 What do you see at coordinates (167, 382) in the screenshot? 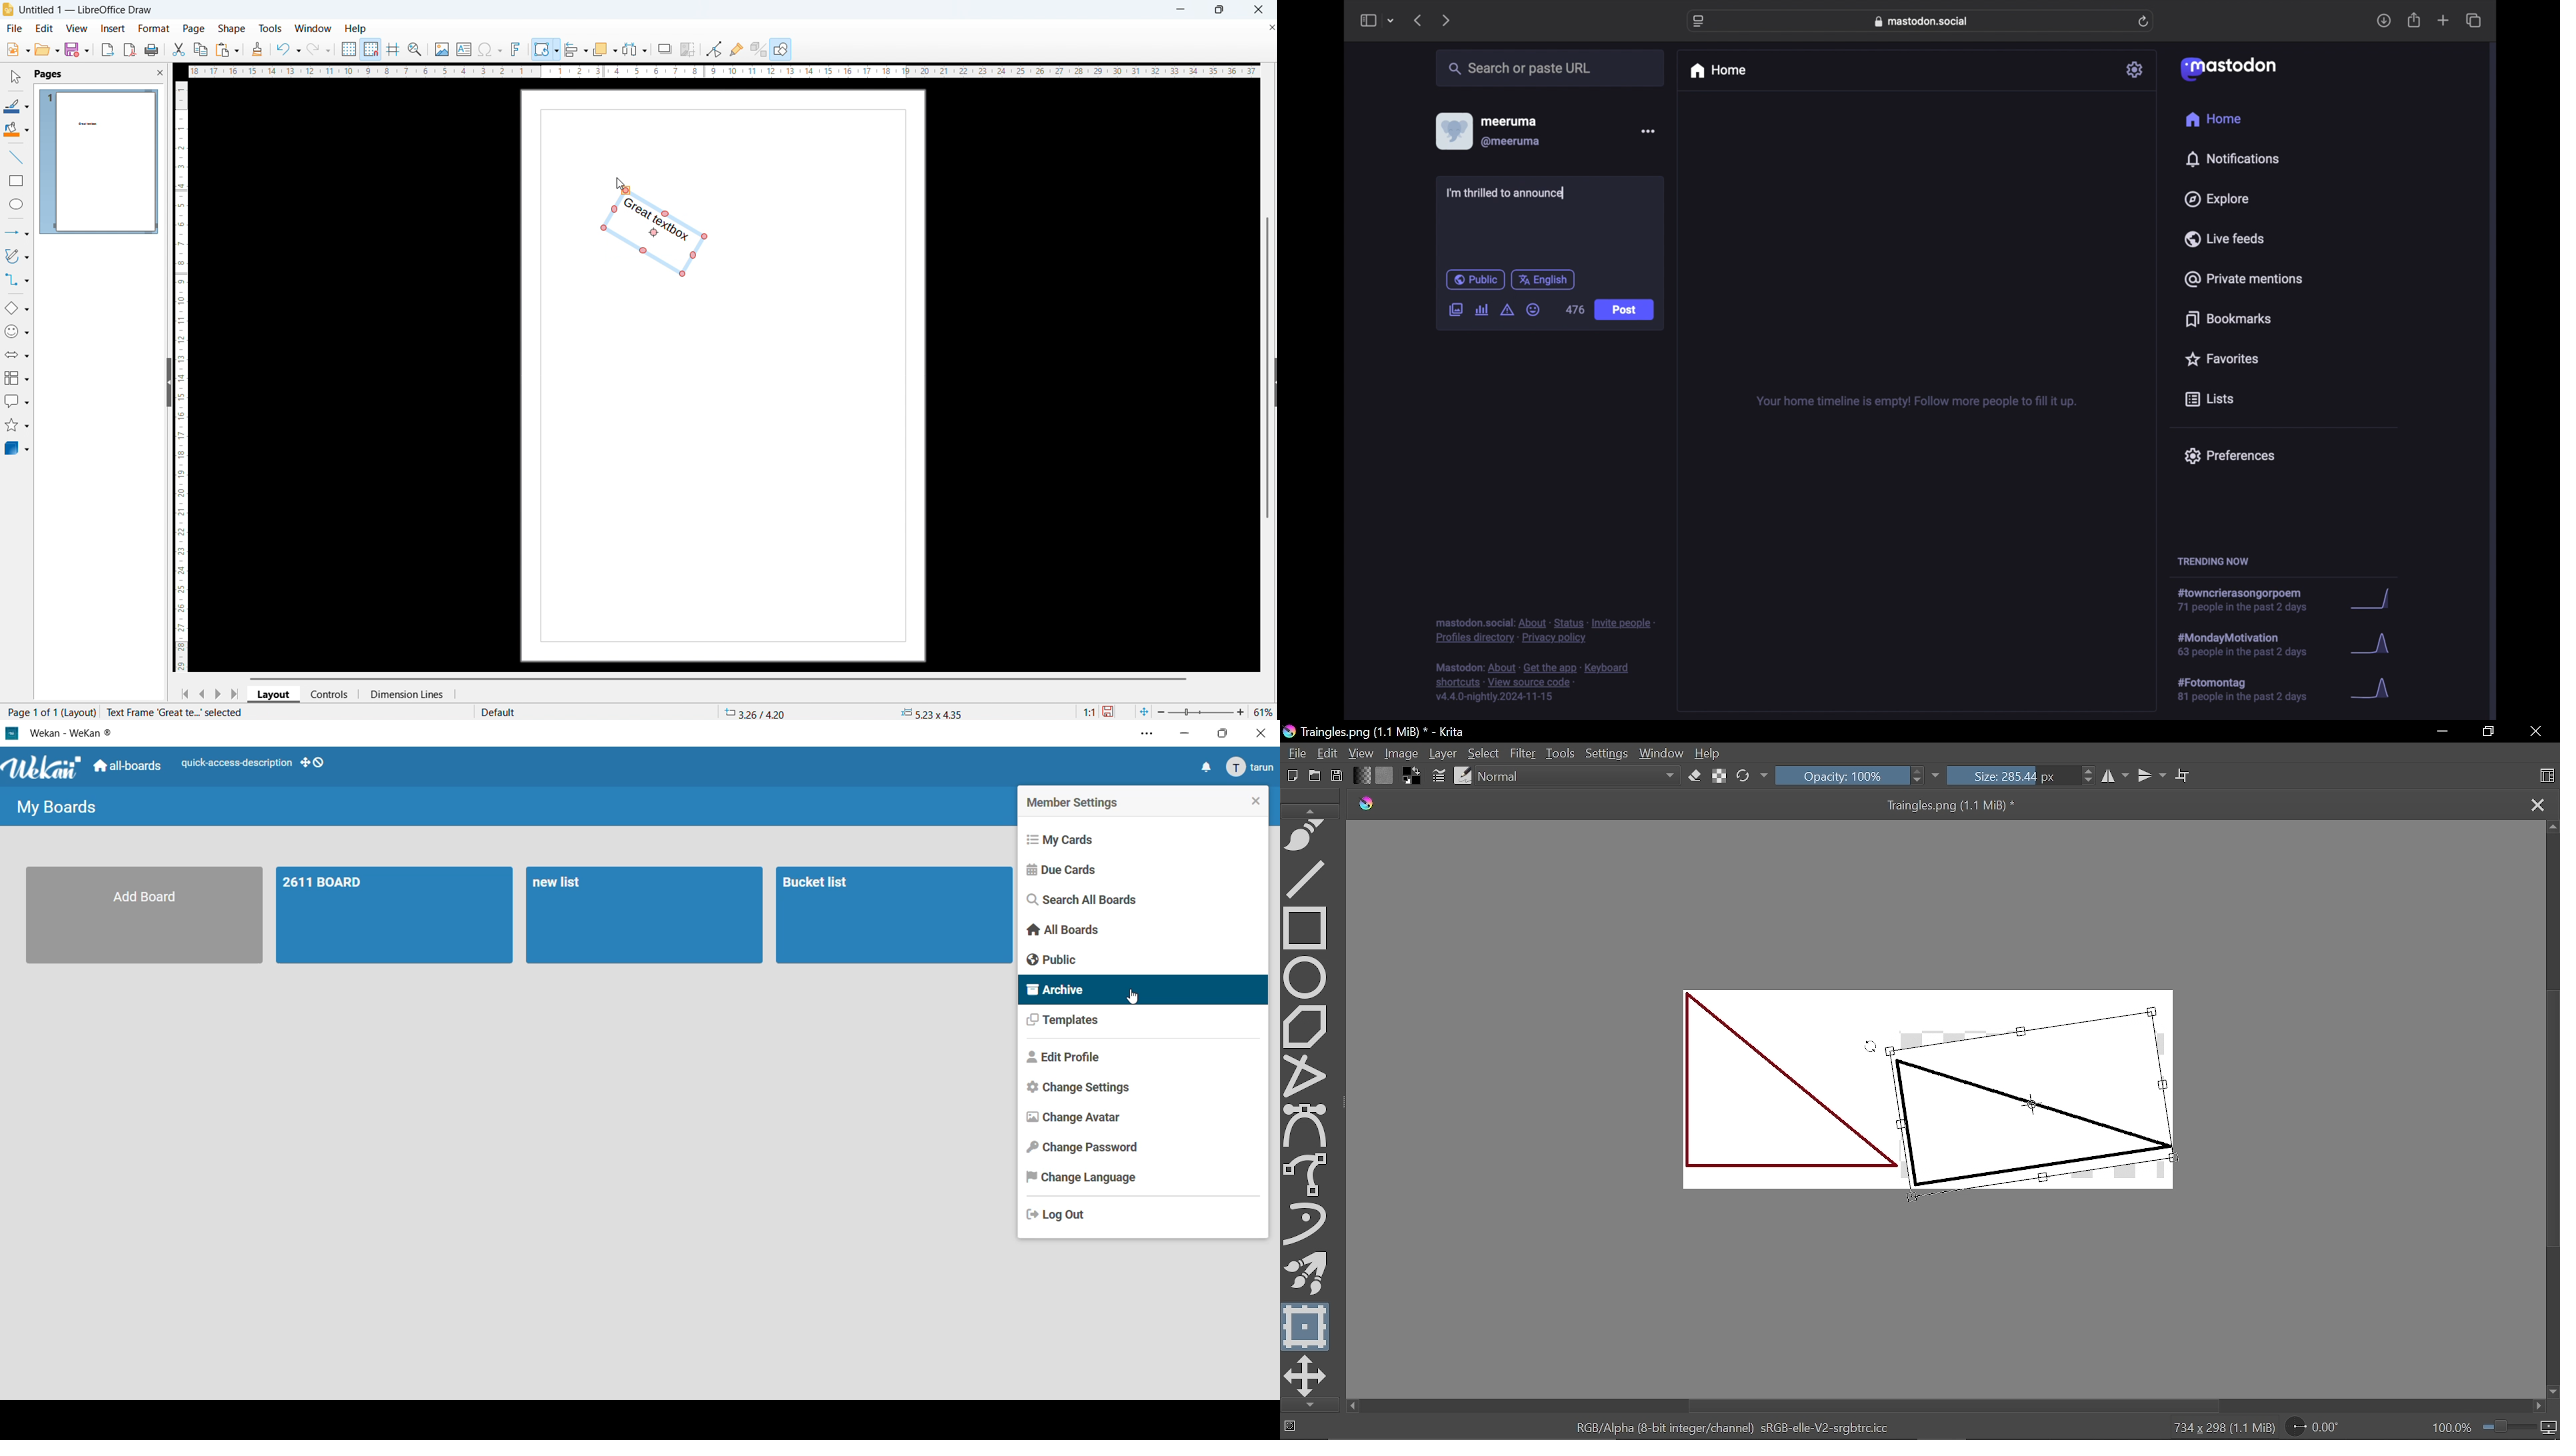
I see `hide pane` at bounding box center [167, 382].